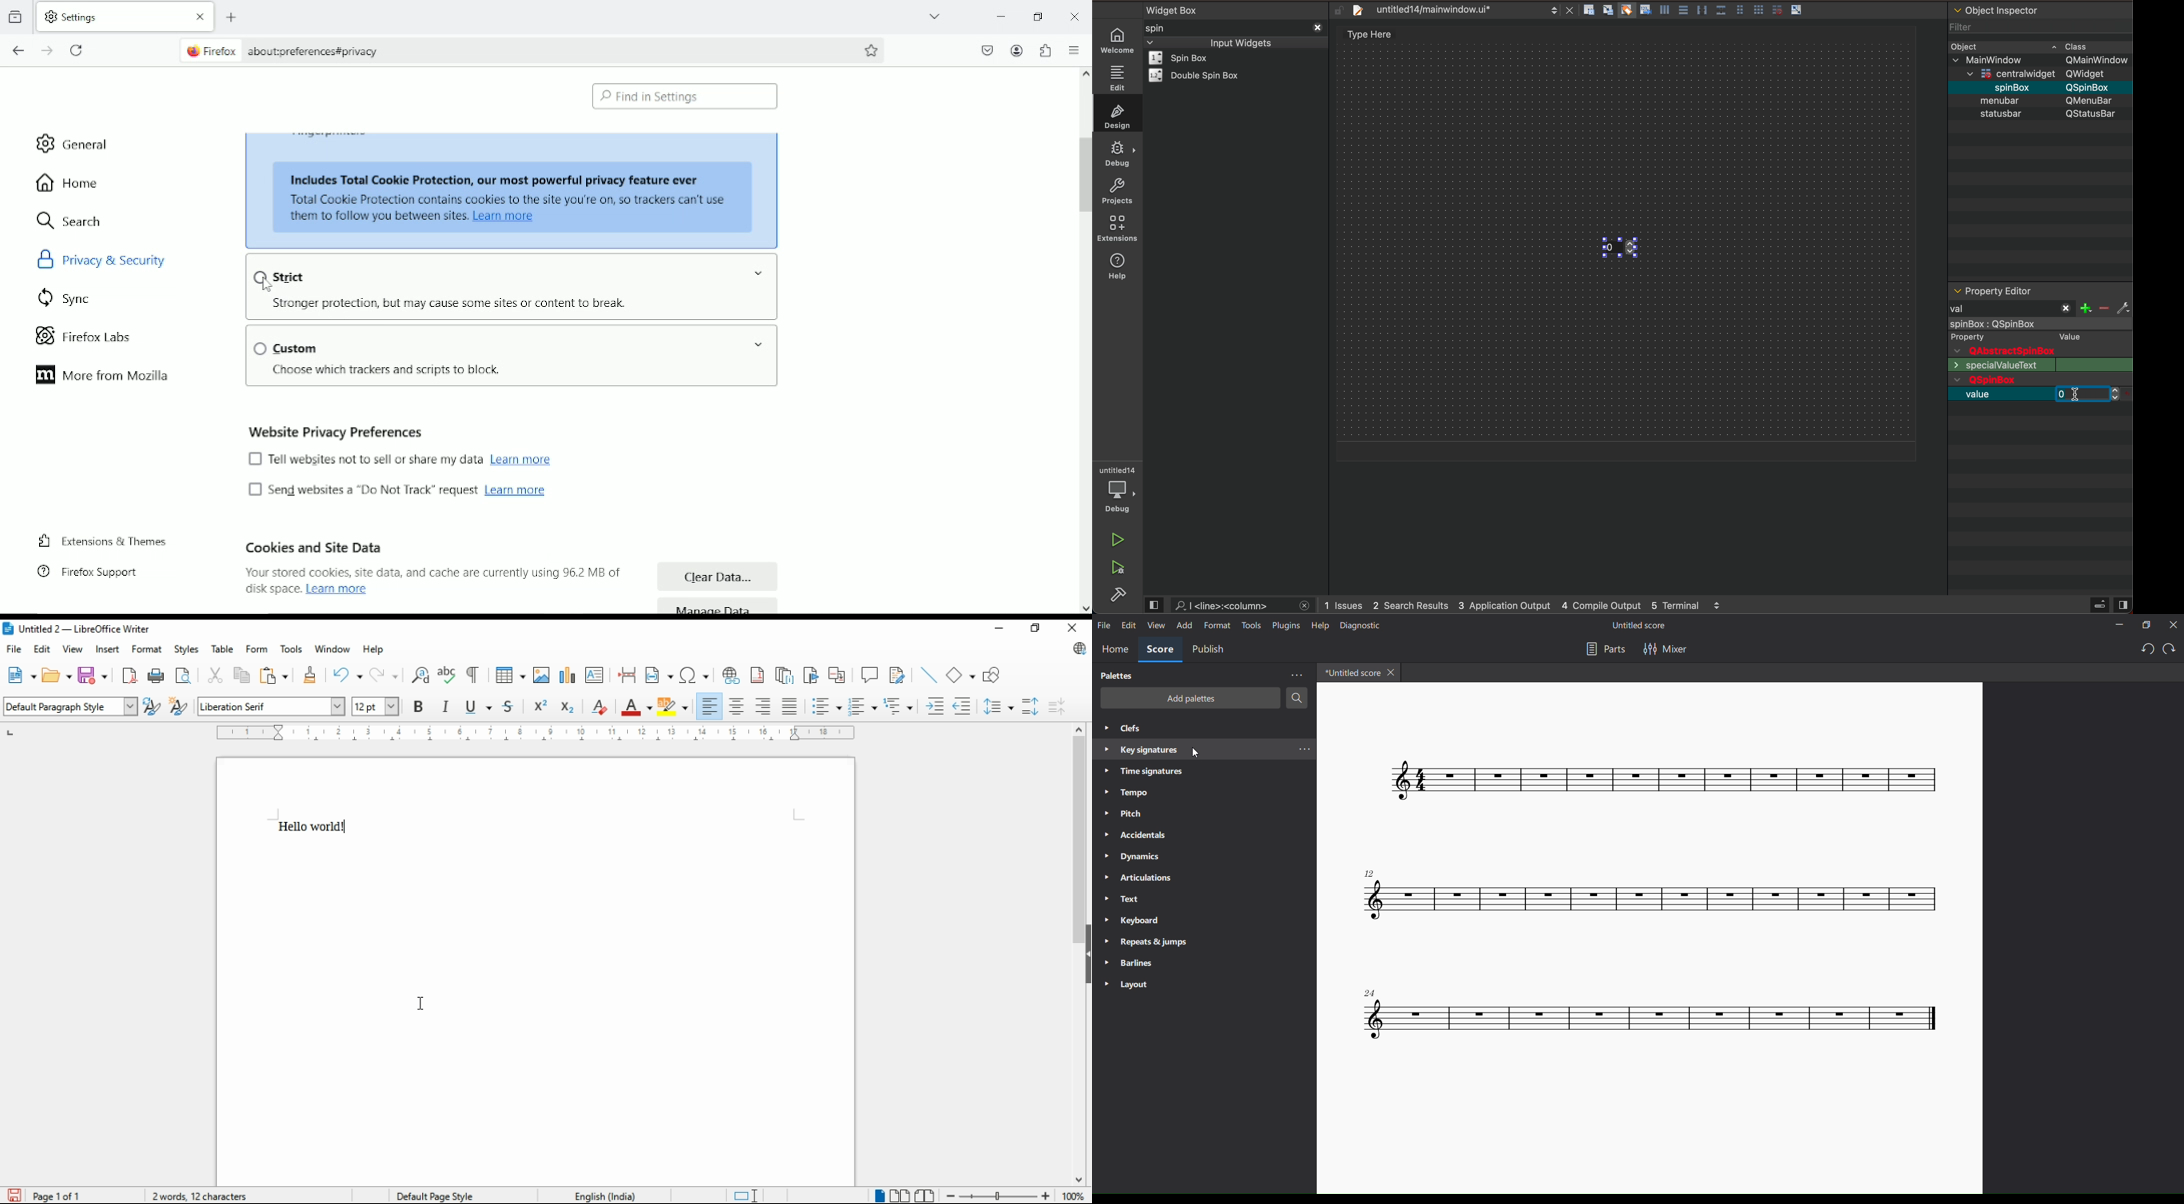 The image size is (2184, 1204). I want to click on toggle formatting marks, so click(473, 673).